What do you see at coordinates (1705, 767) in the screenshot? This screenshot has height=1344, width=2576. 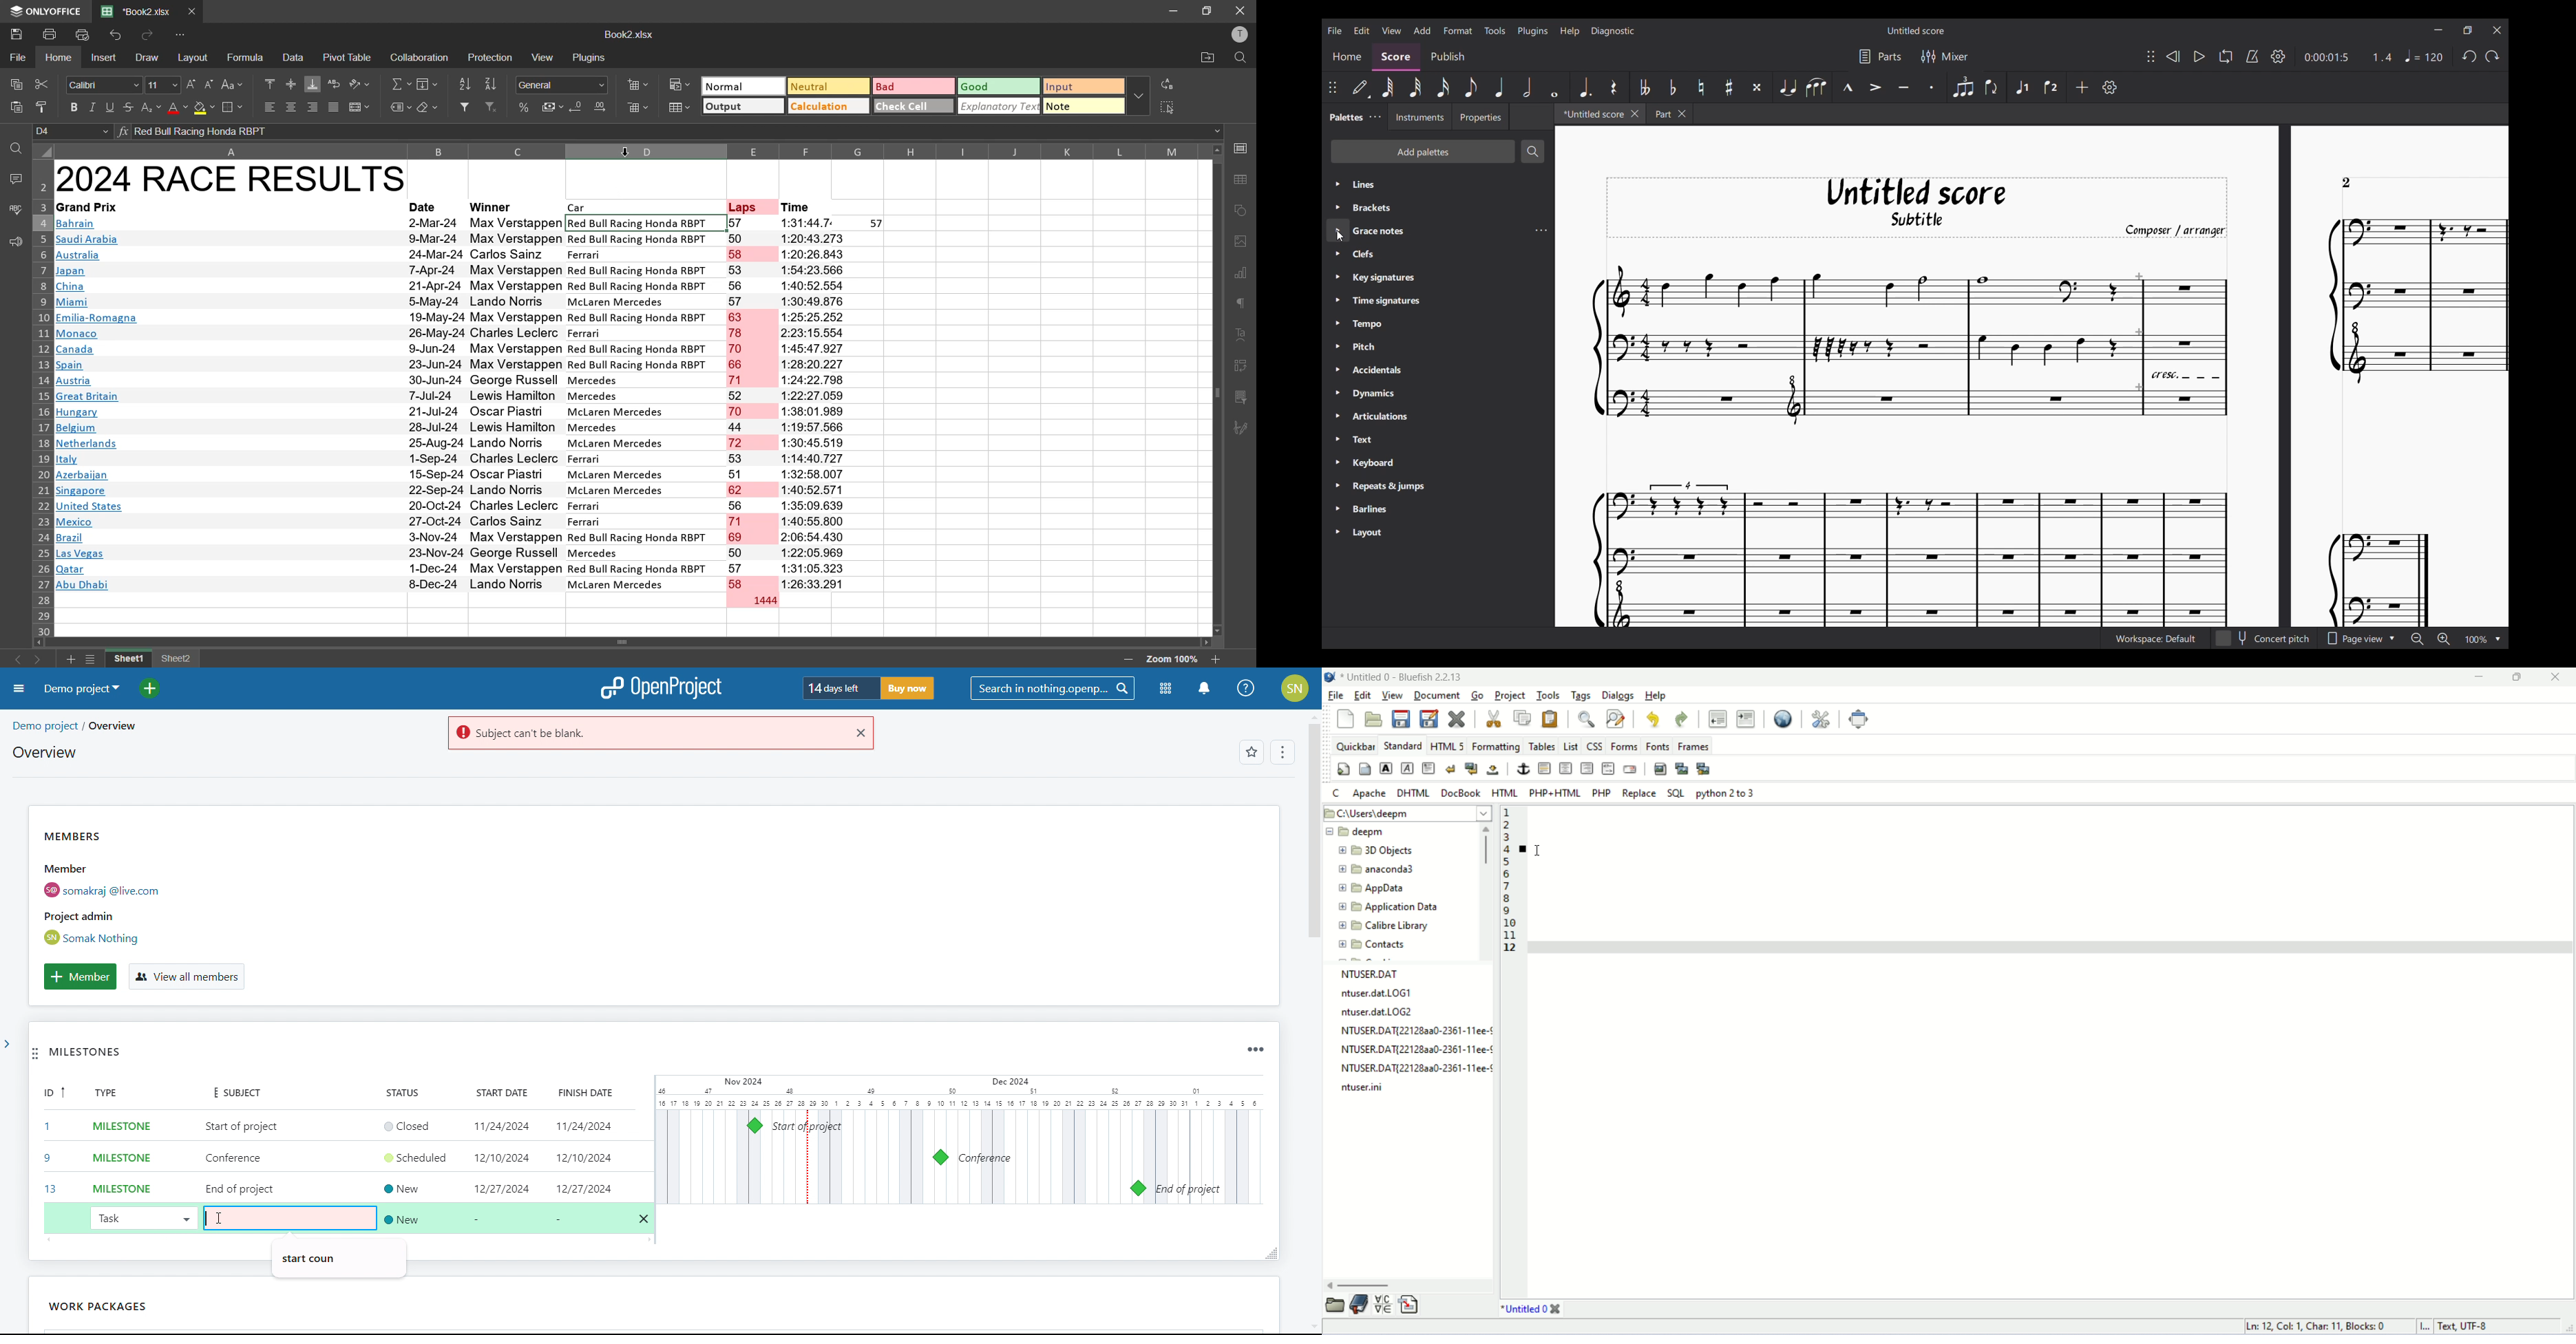 I see `multi thumbnail` at bounding box center [1705, 767].